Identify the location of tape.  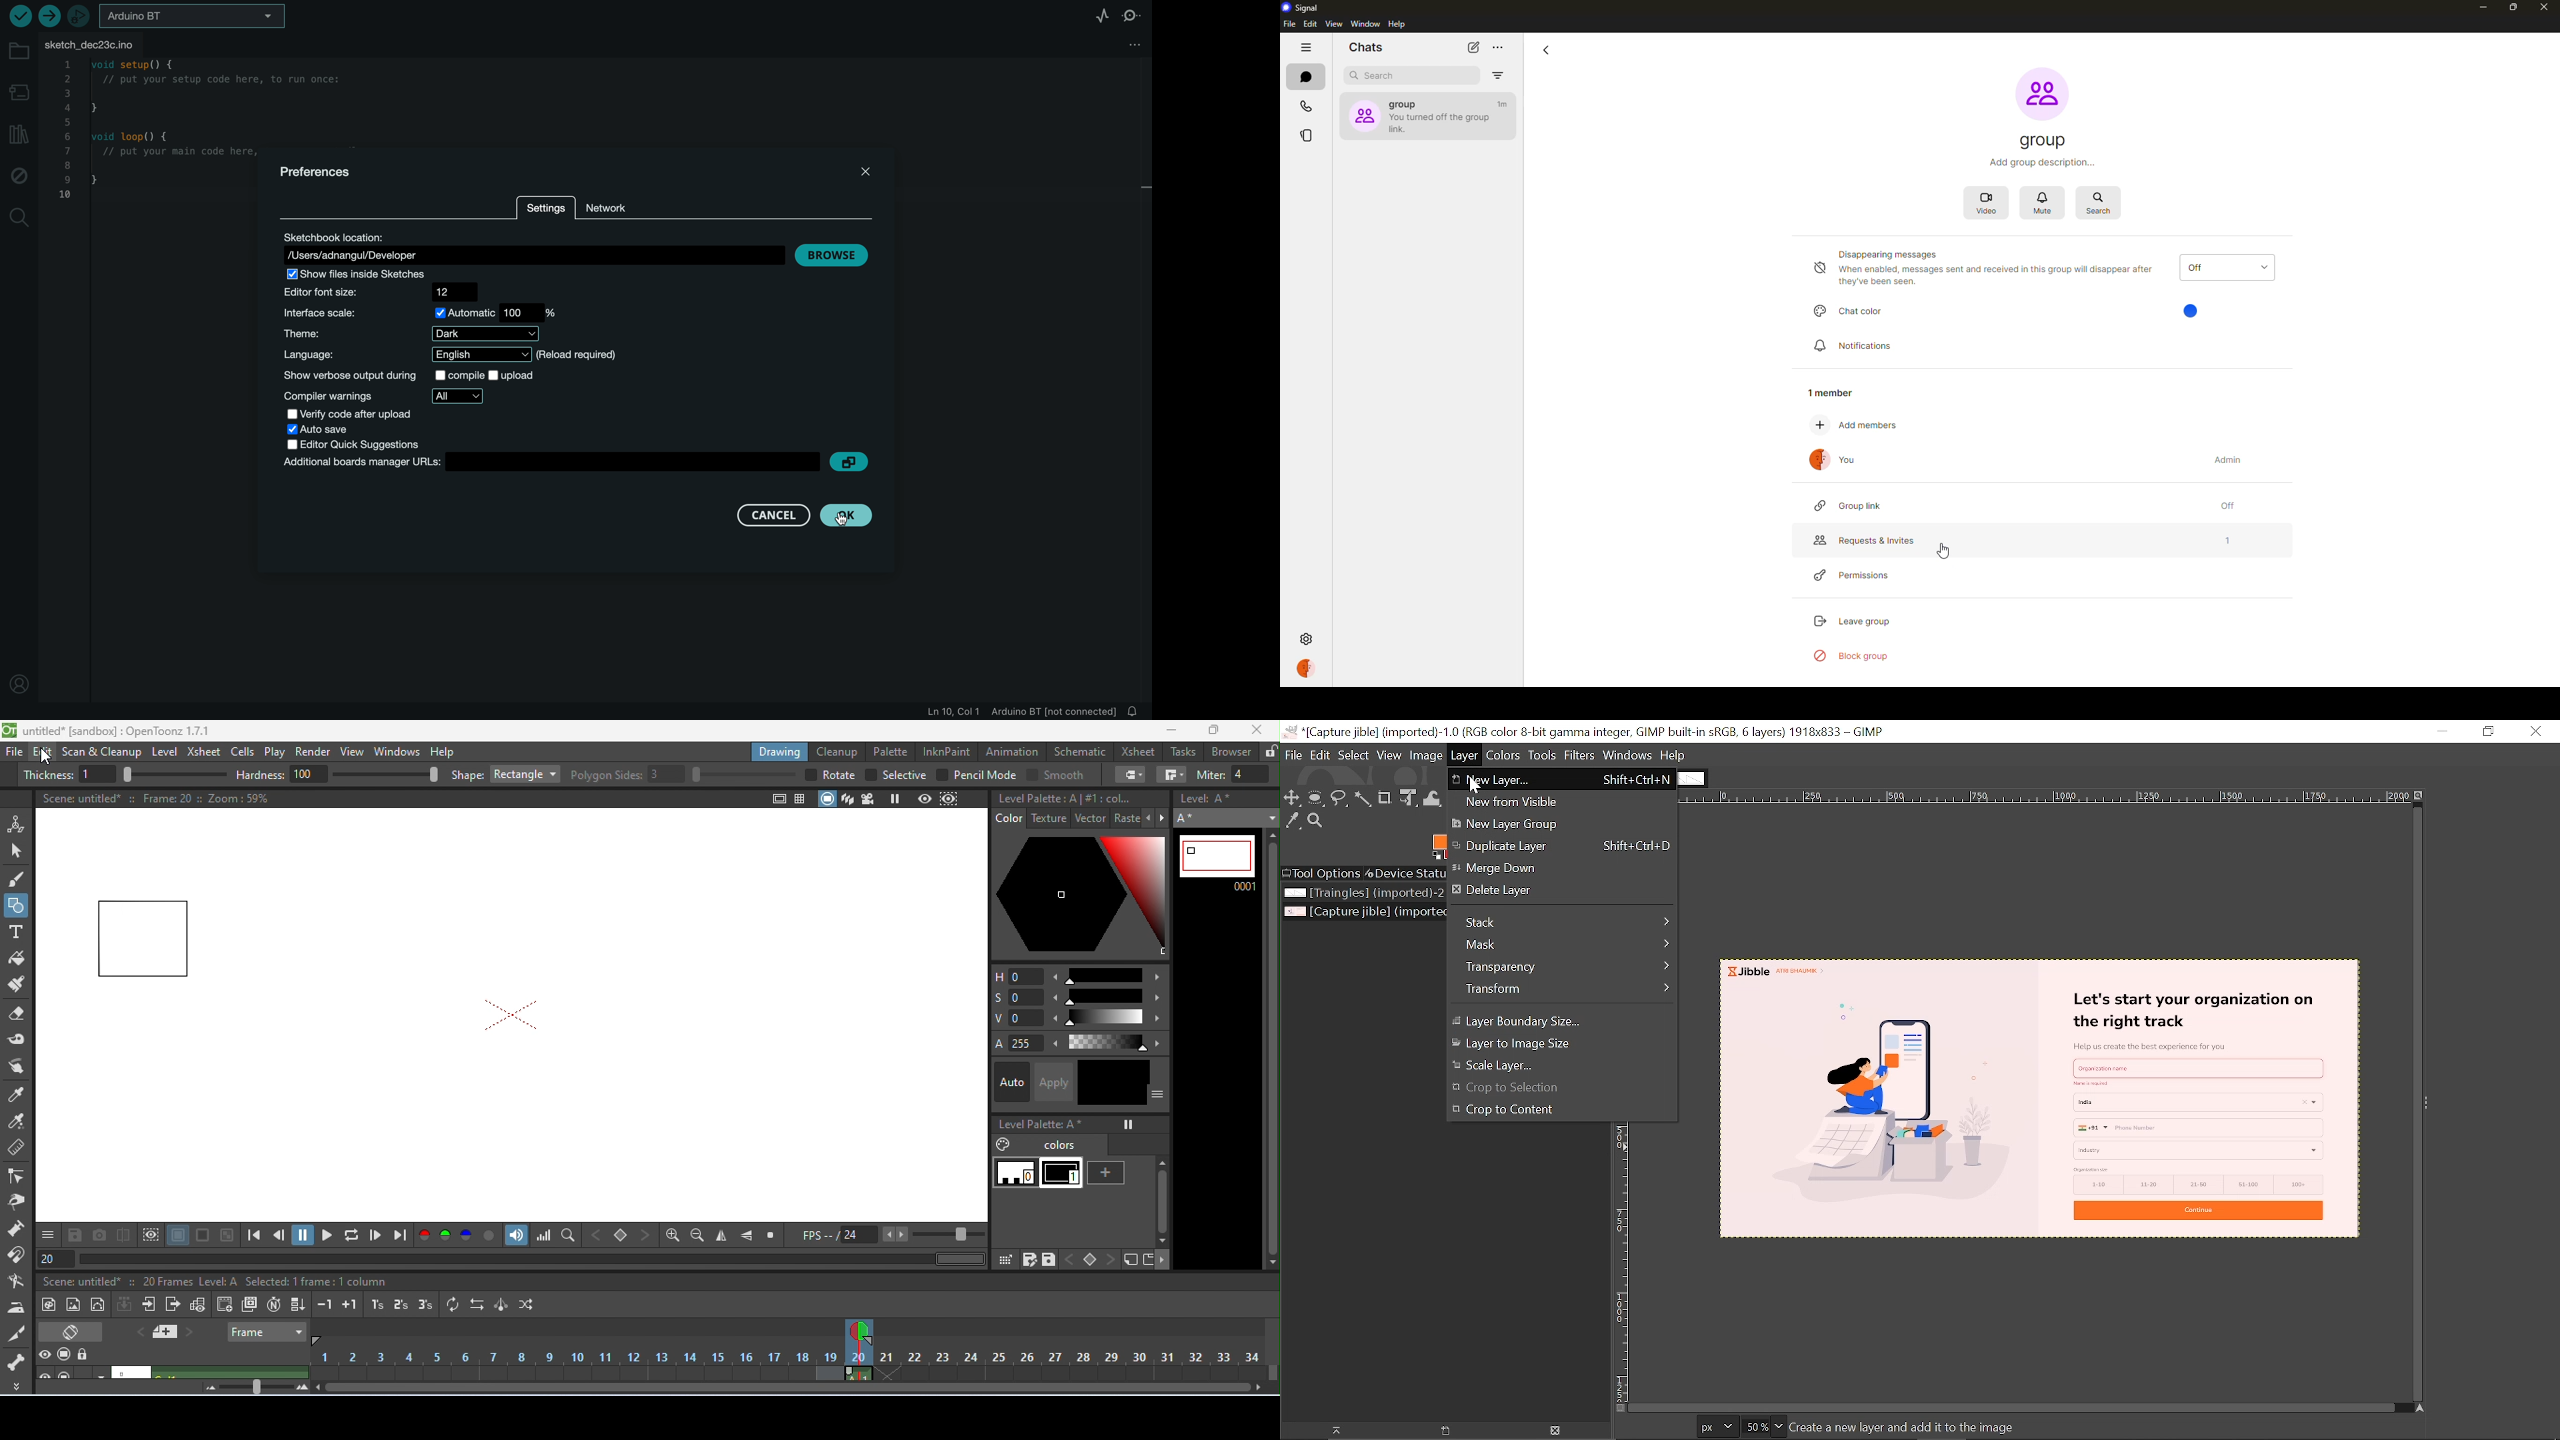
(15, 1036).